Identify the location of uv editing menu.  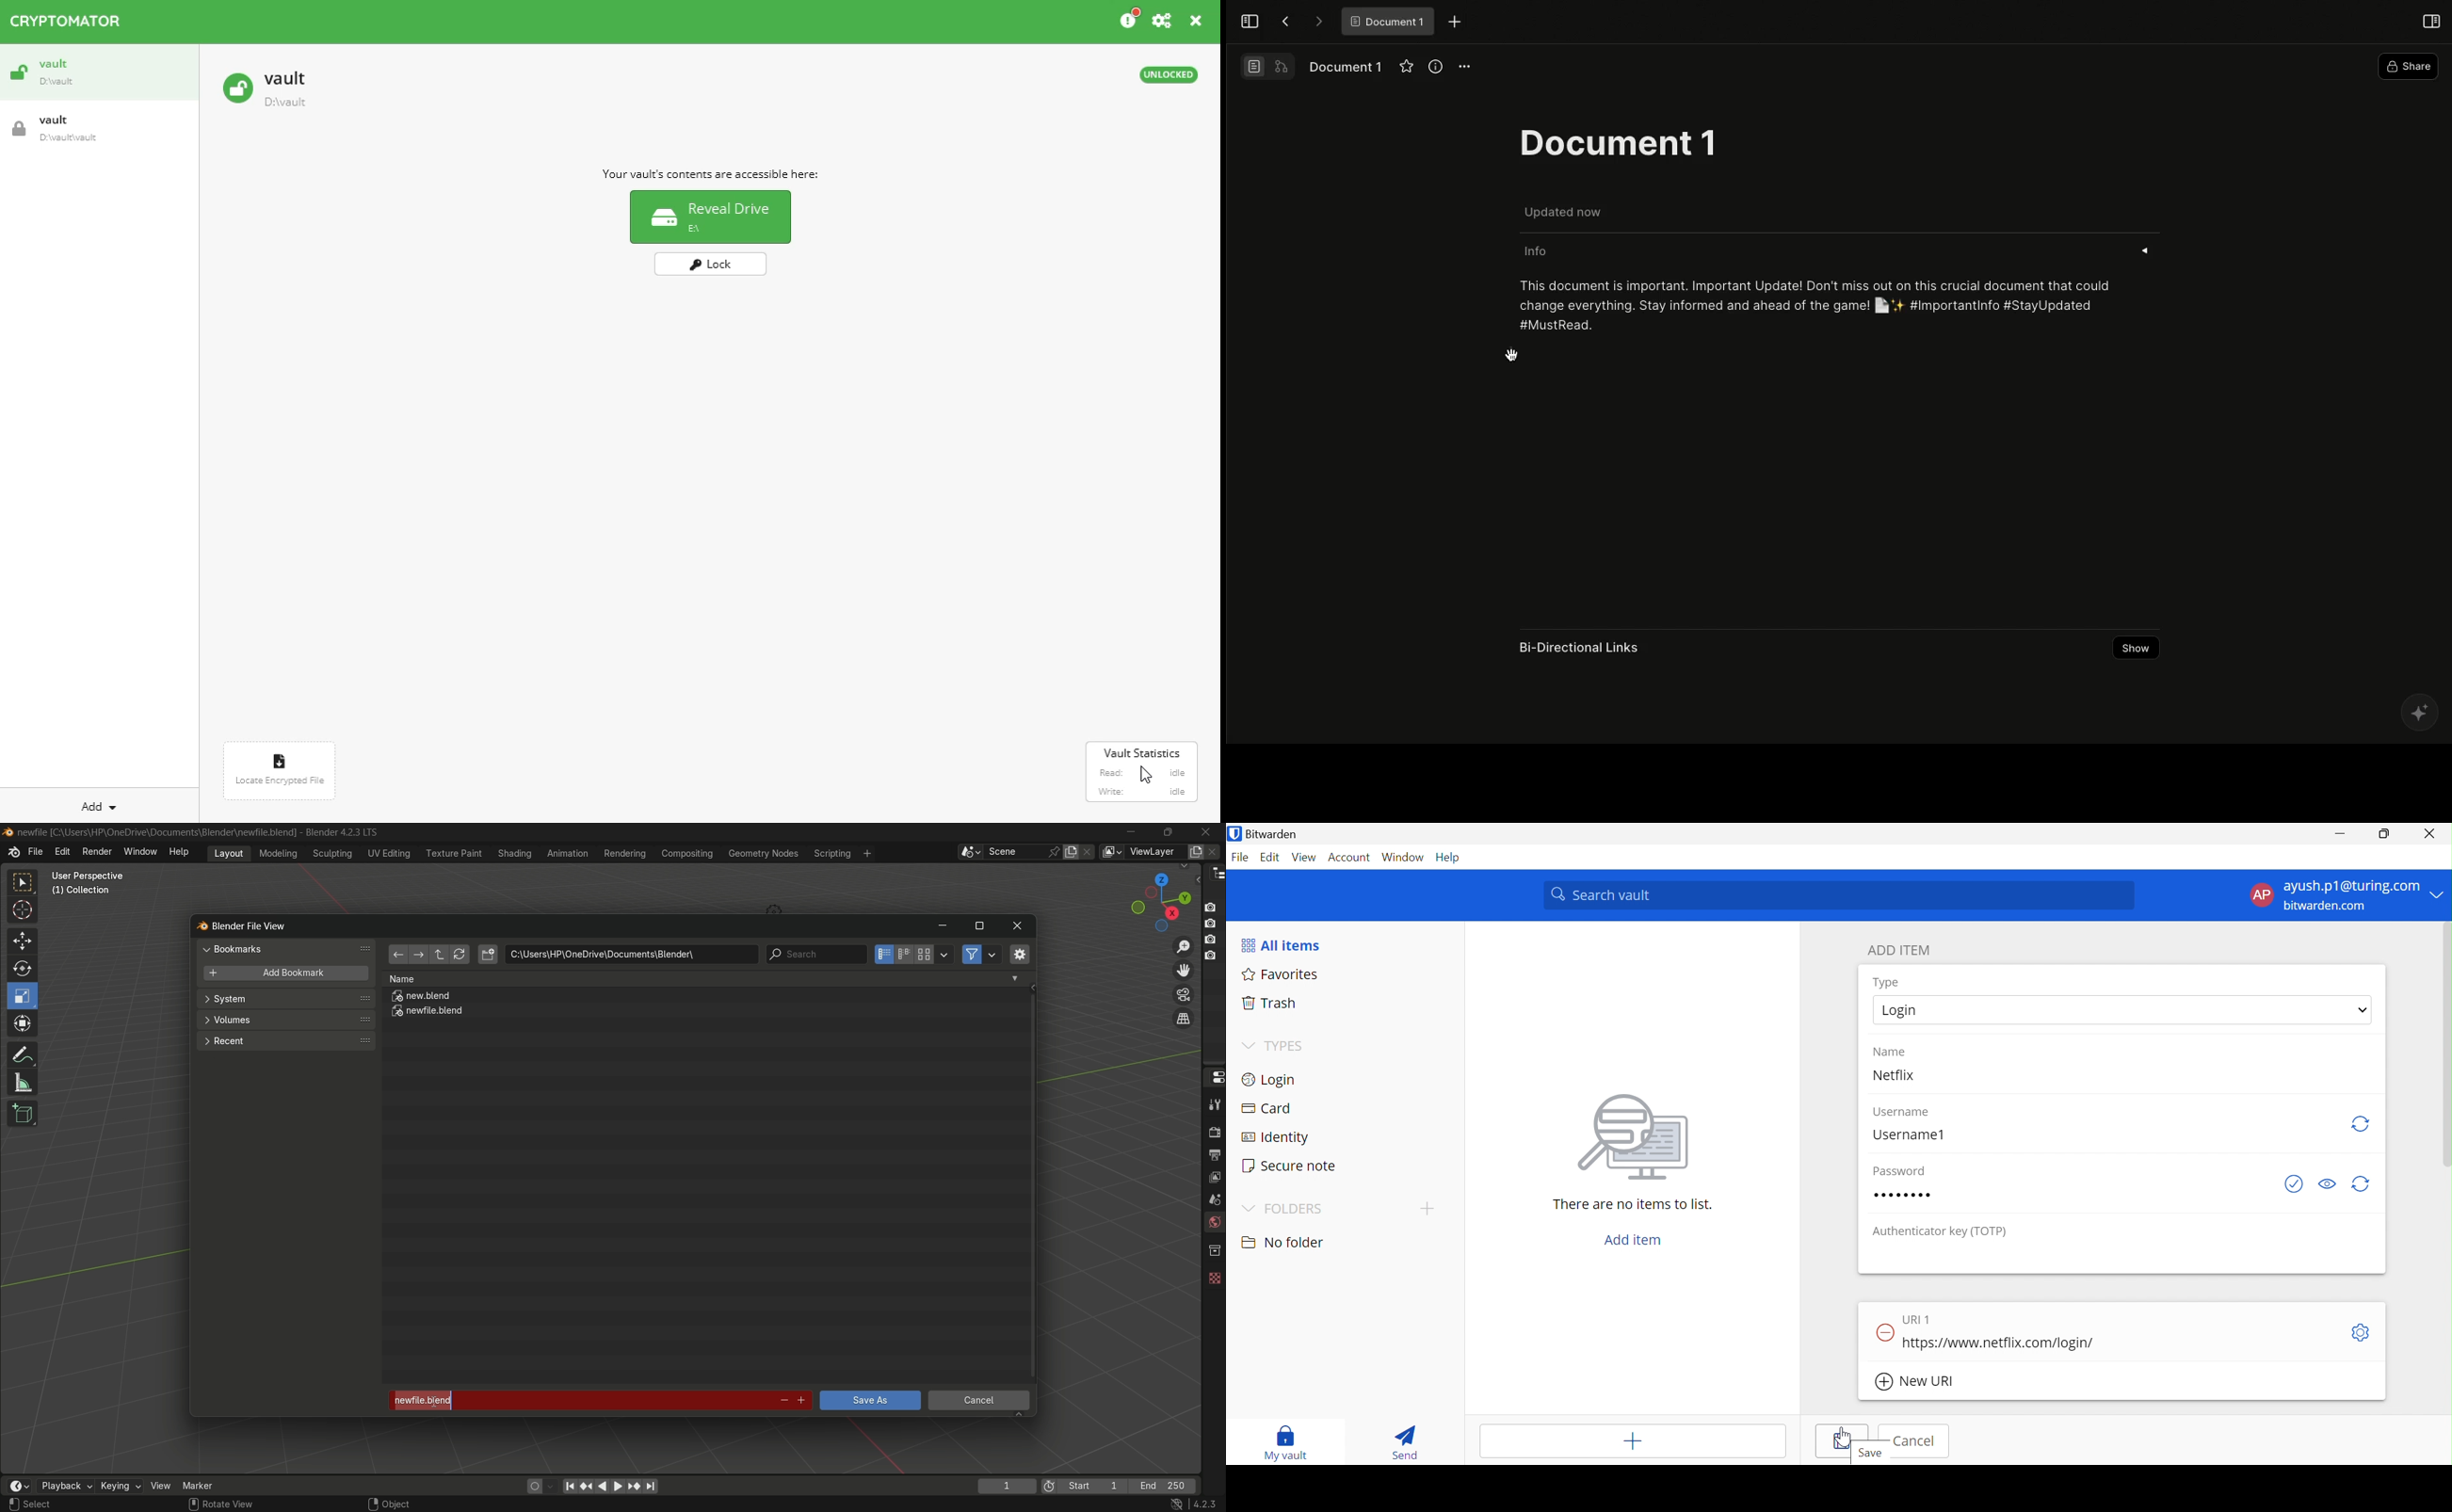
(389, 853).